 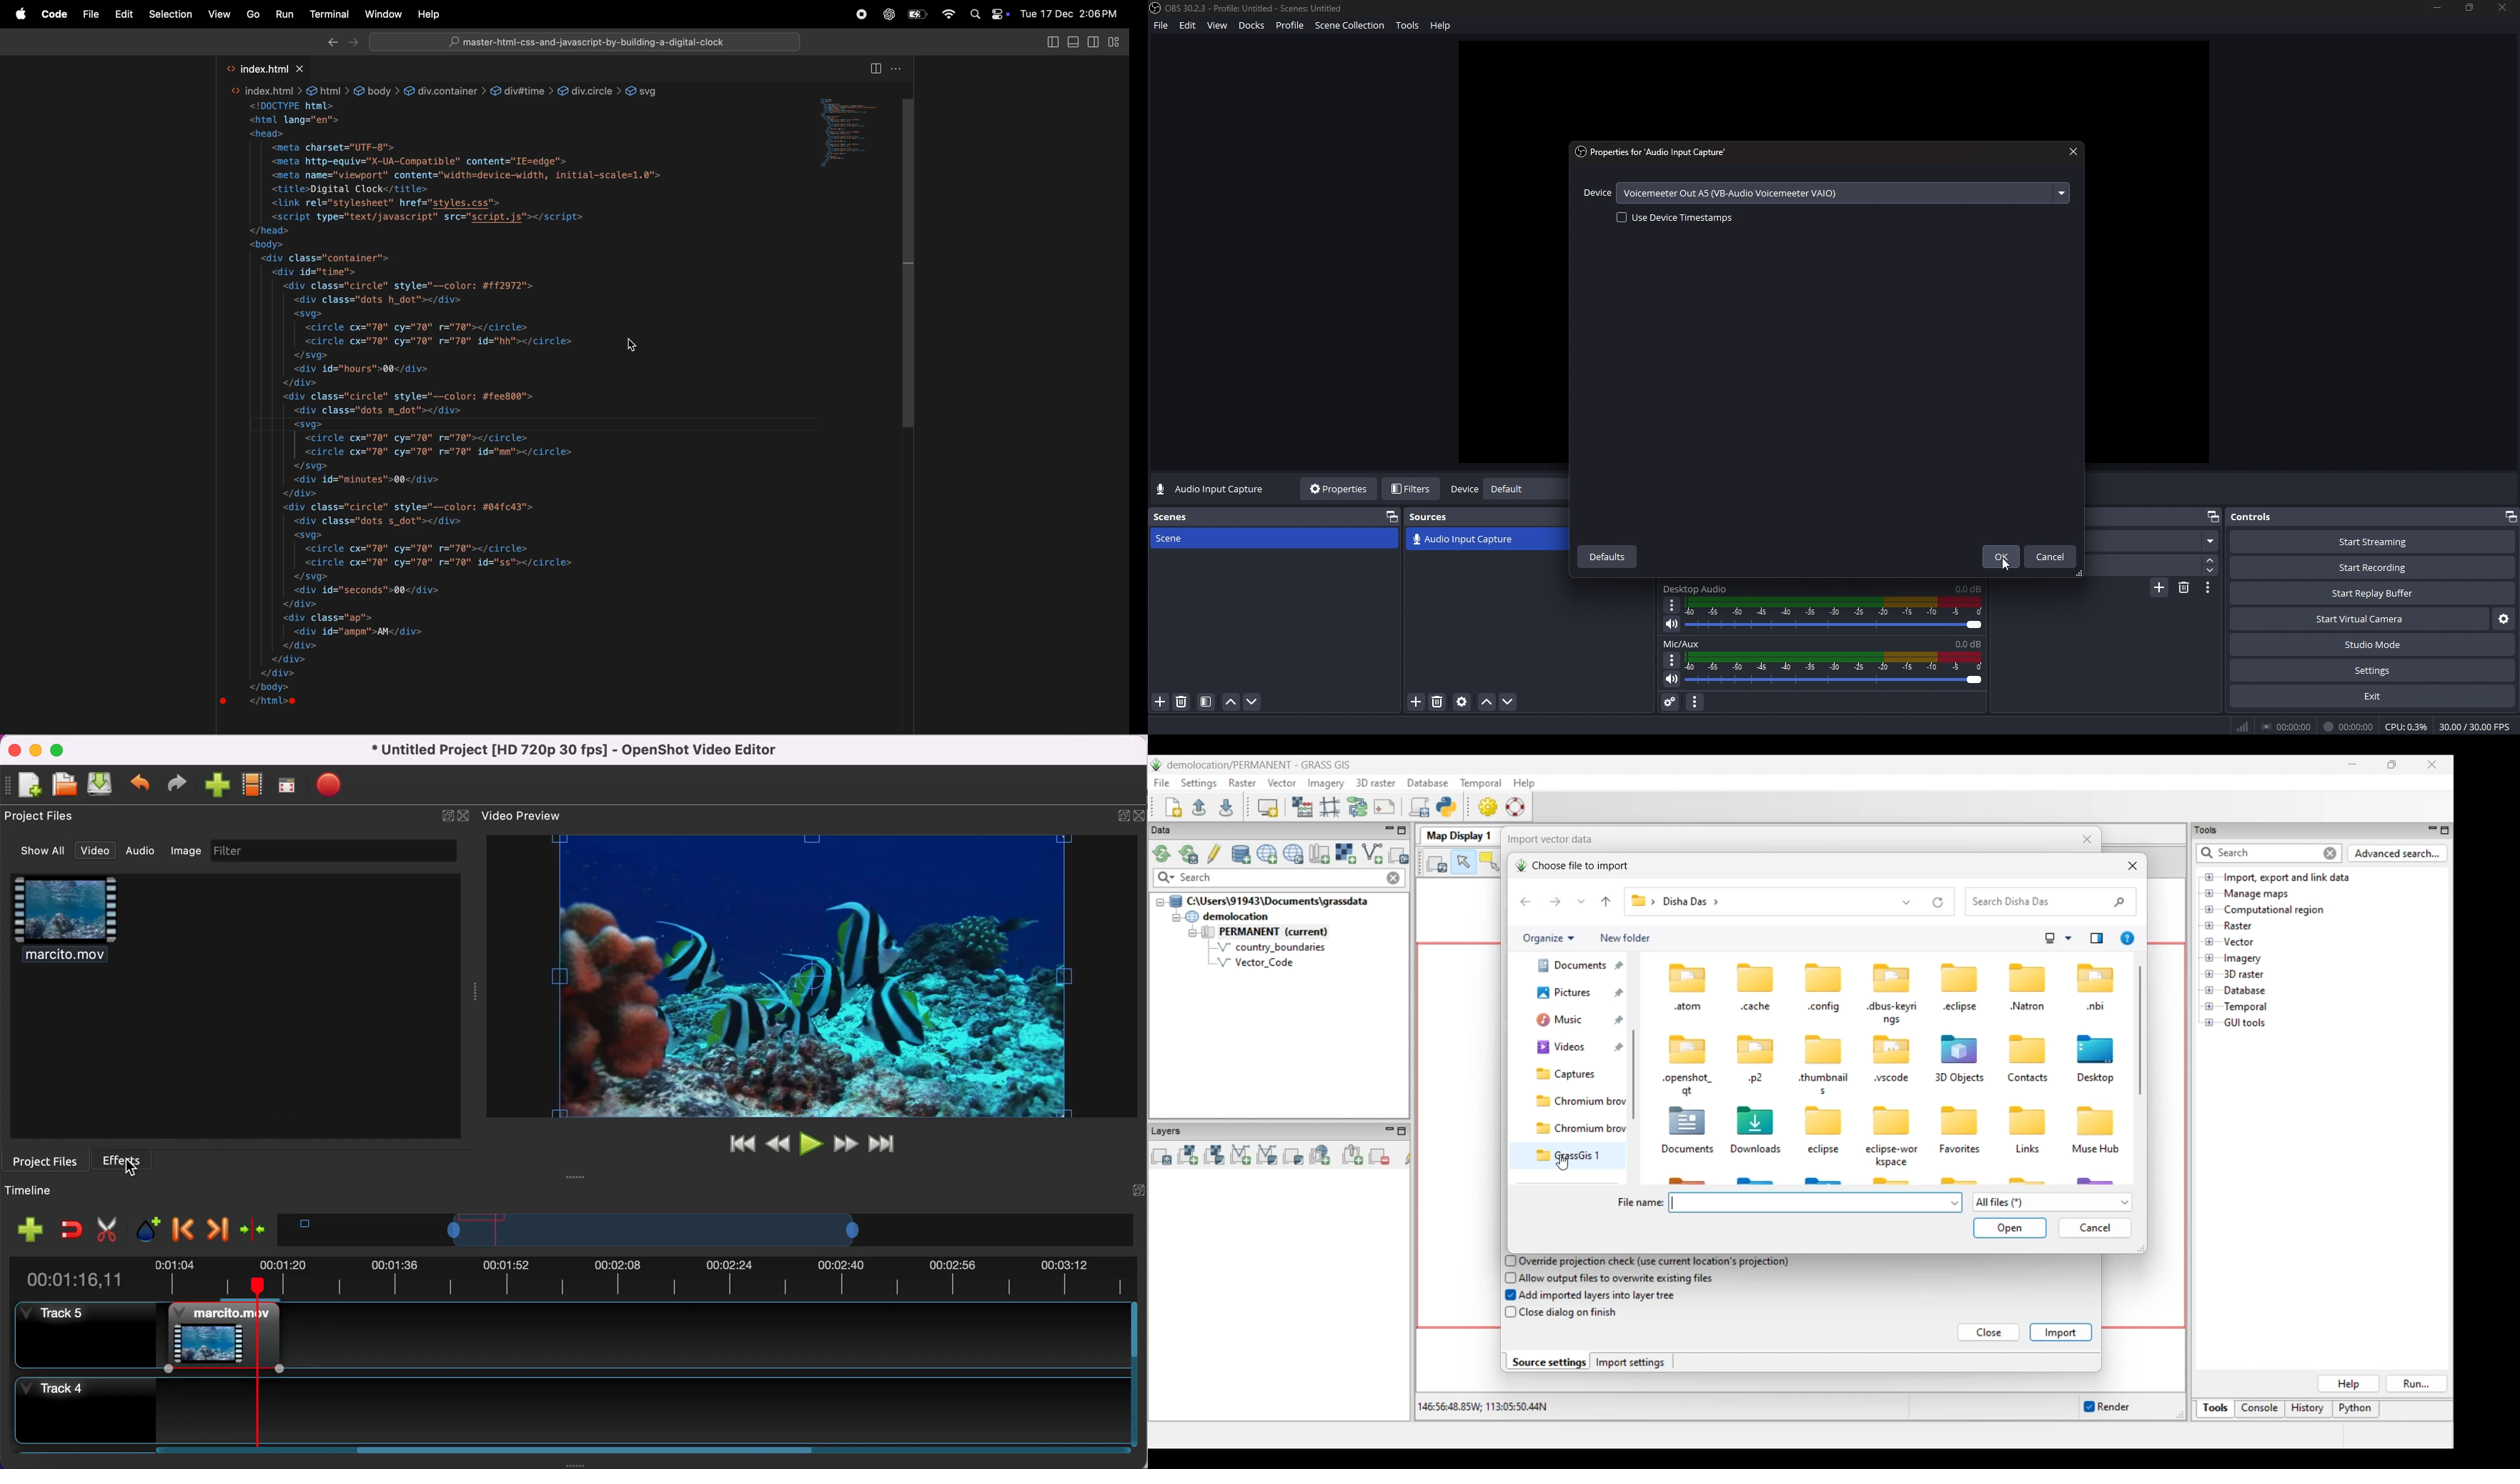 What do you see at coordinates (1672, 152) in the screenshot?
I see `| Properties for ‘Audio Input Capture’` at bounding box center [1672, 152].